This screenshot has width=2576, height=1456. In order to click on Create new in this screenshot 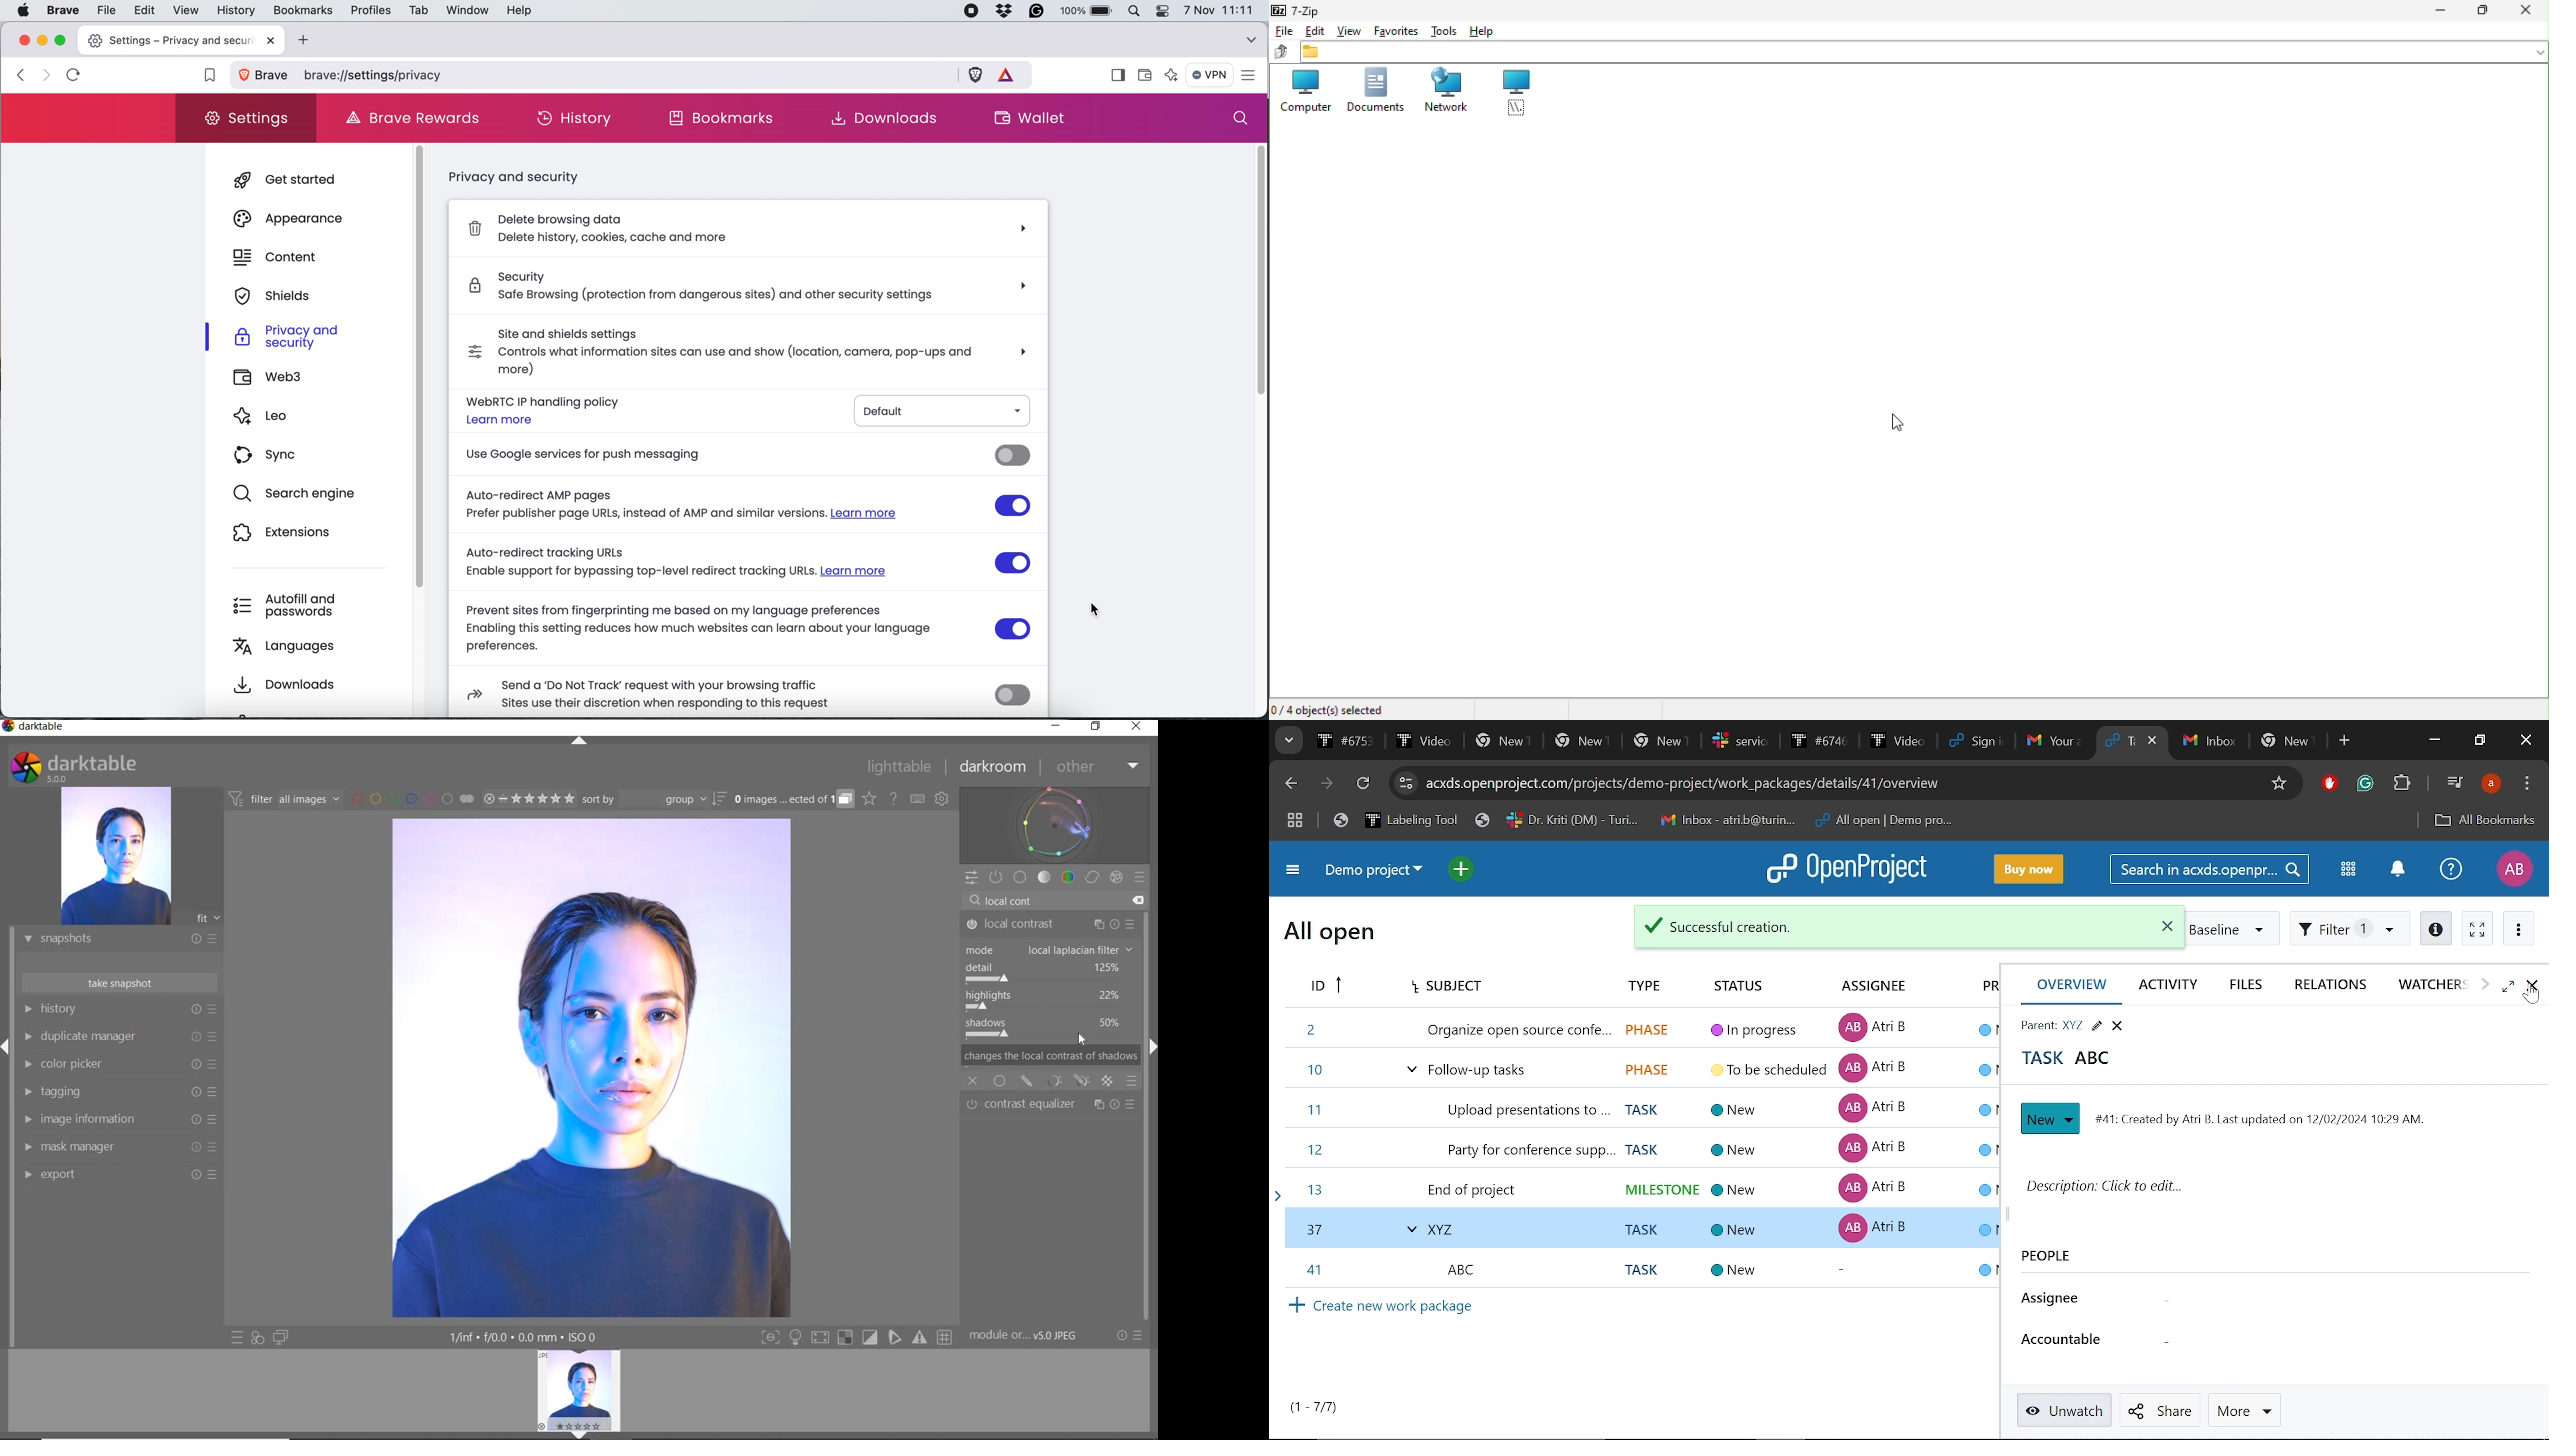, I will do `click(2048, 1118)`.